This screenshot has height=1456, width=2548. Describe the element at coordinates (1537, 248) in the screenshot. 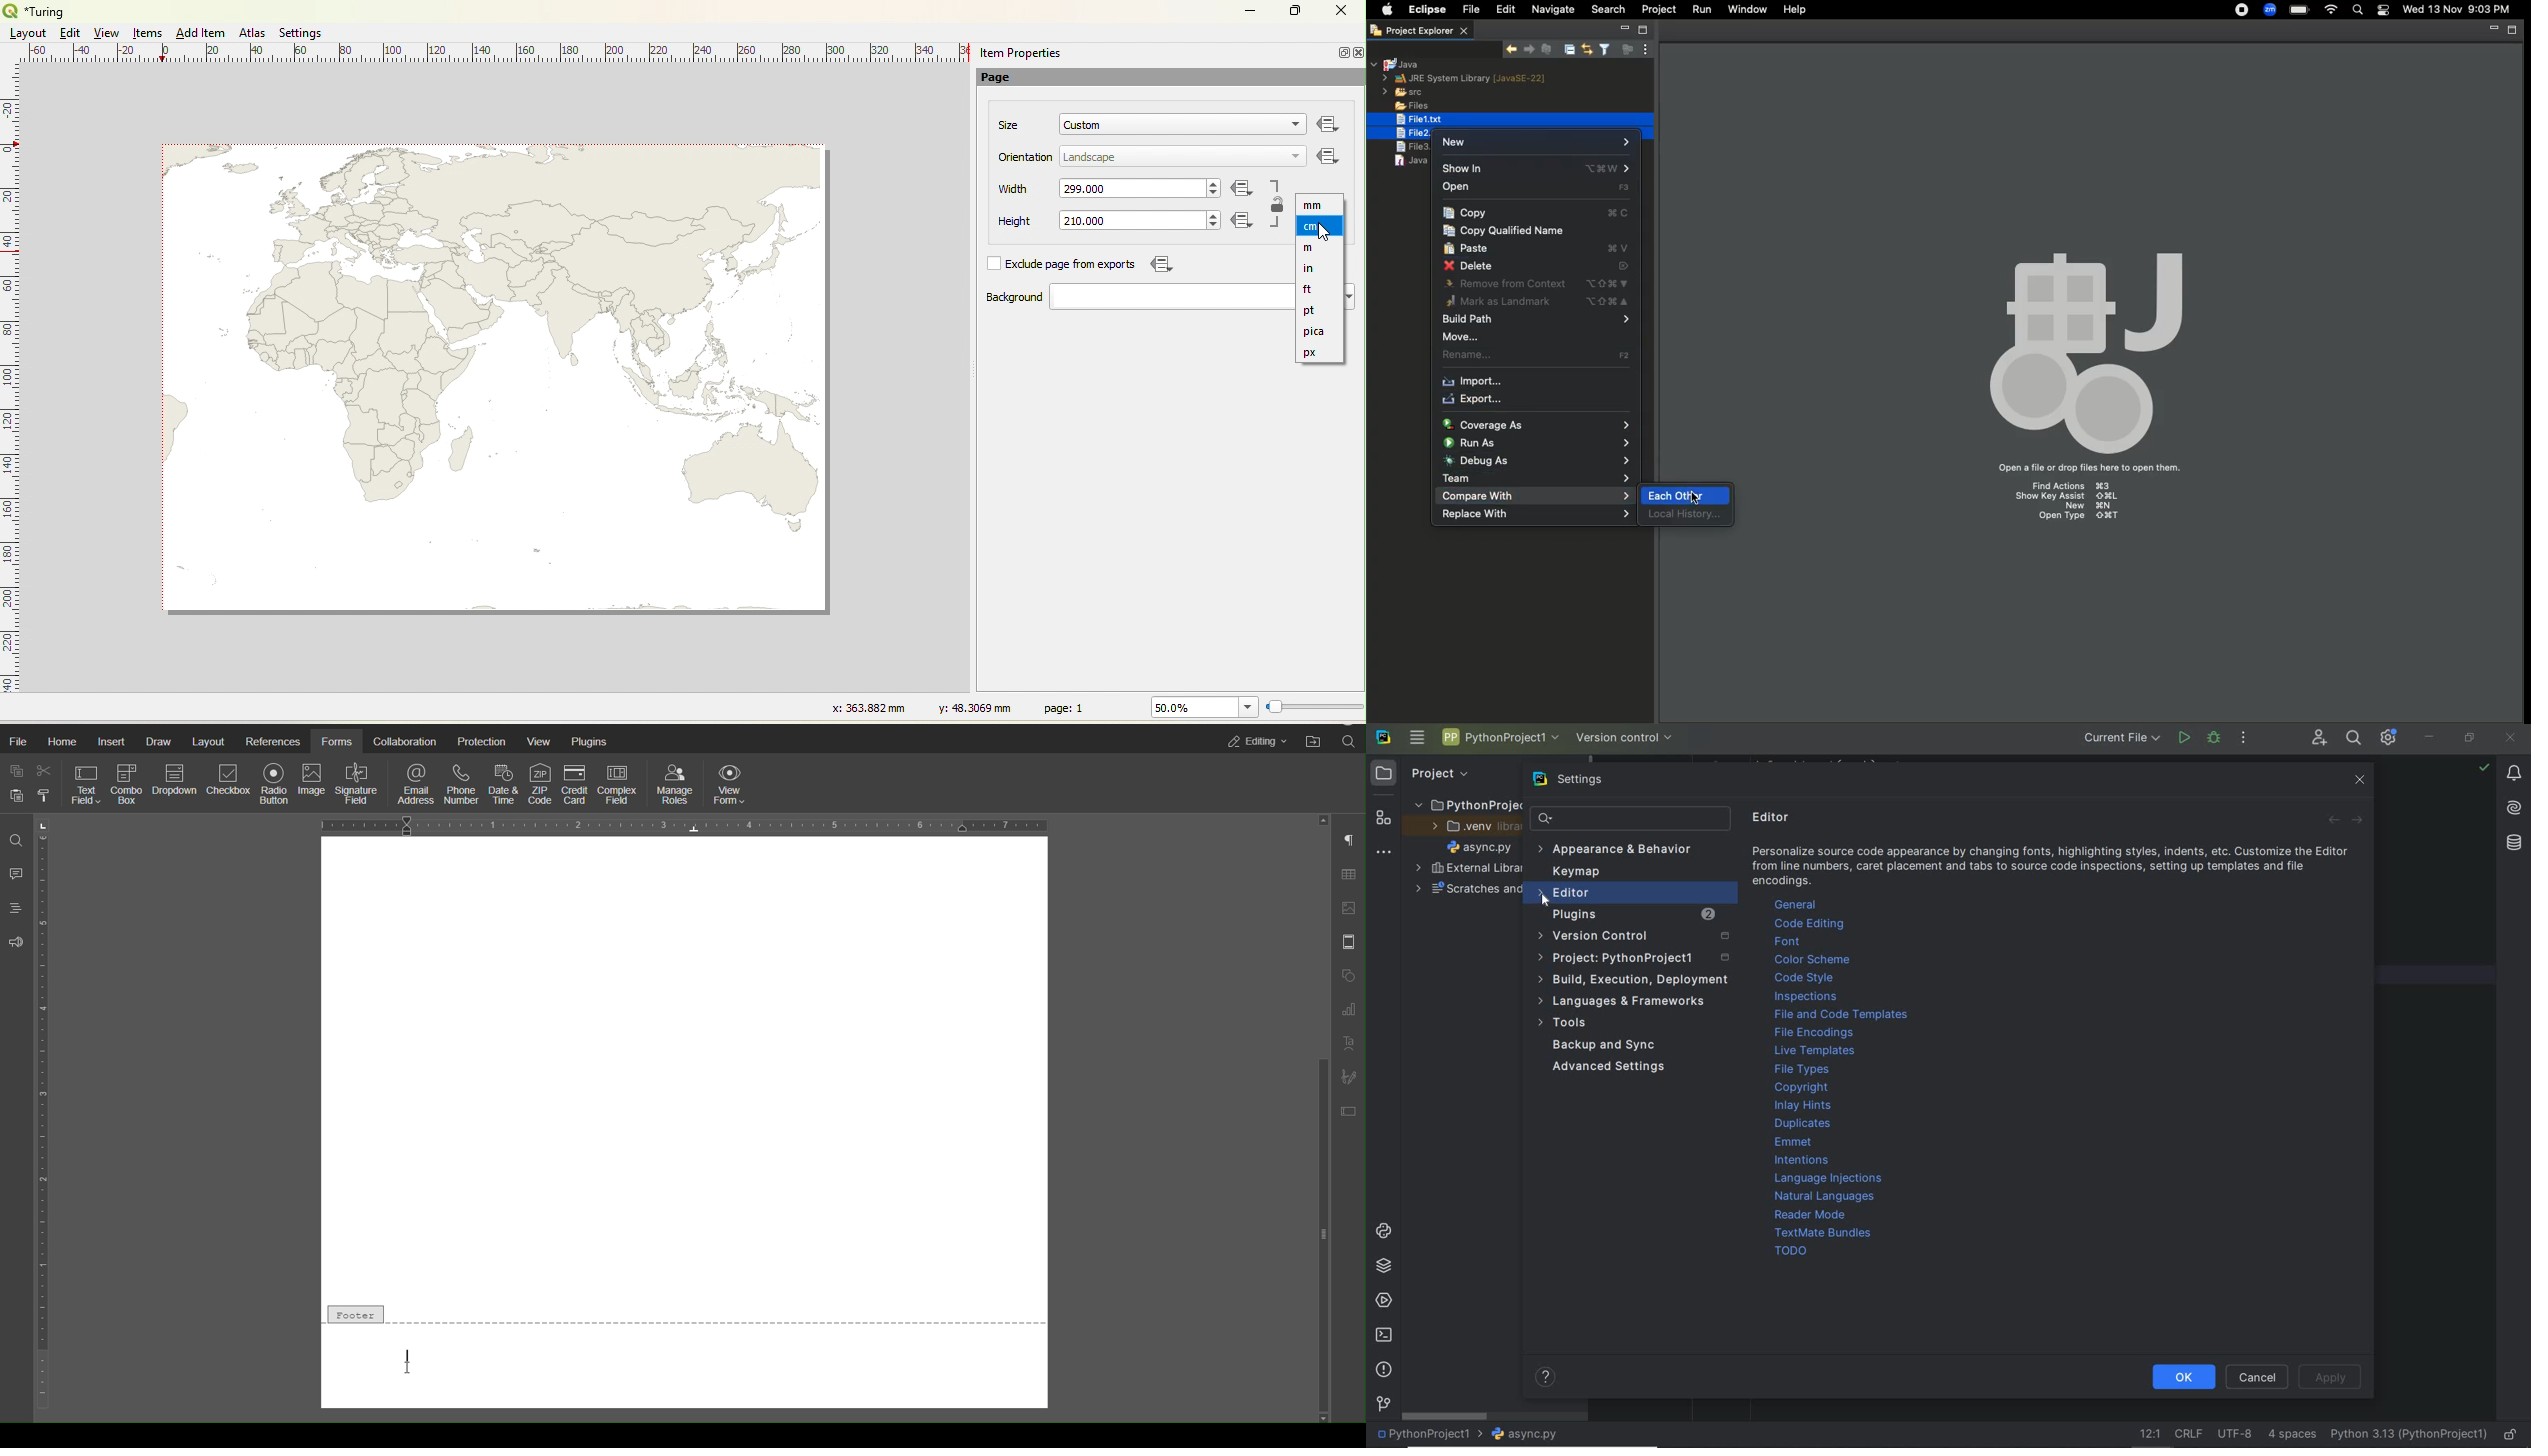

I see `Paste` at that location.